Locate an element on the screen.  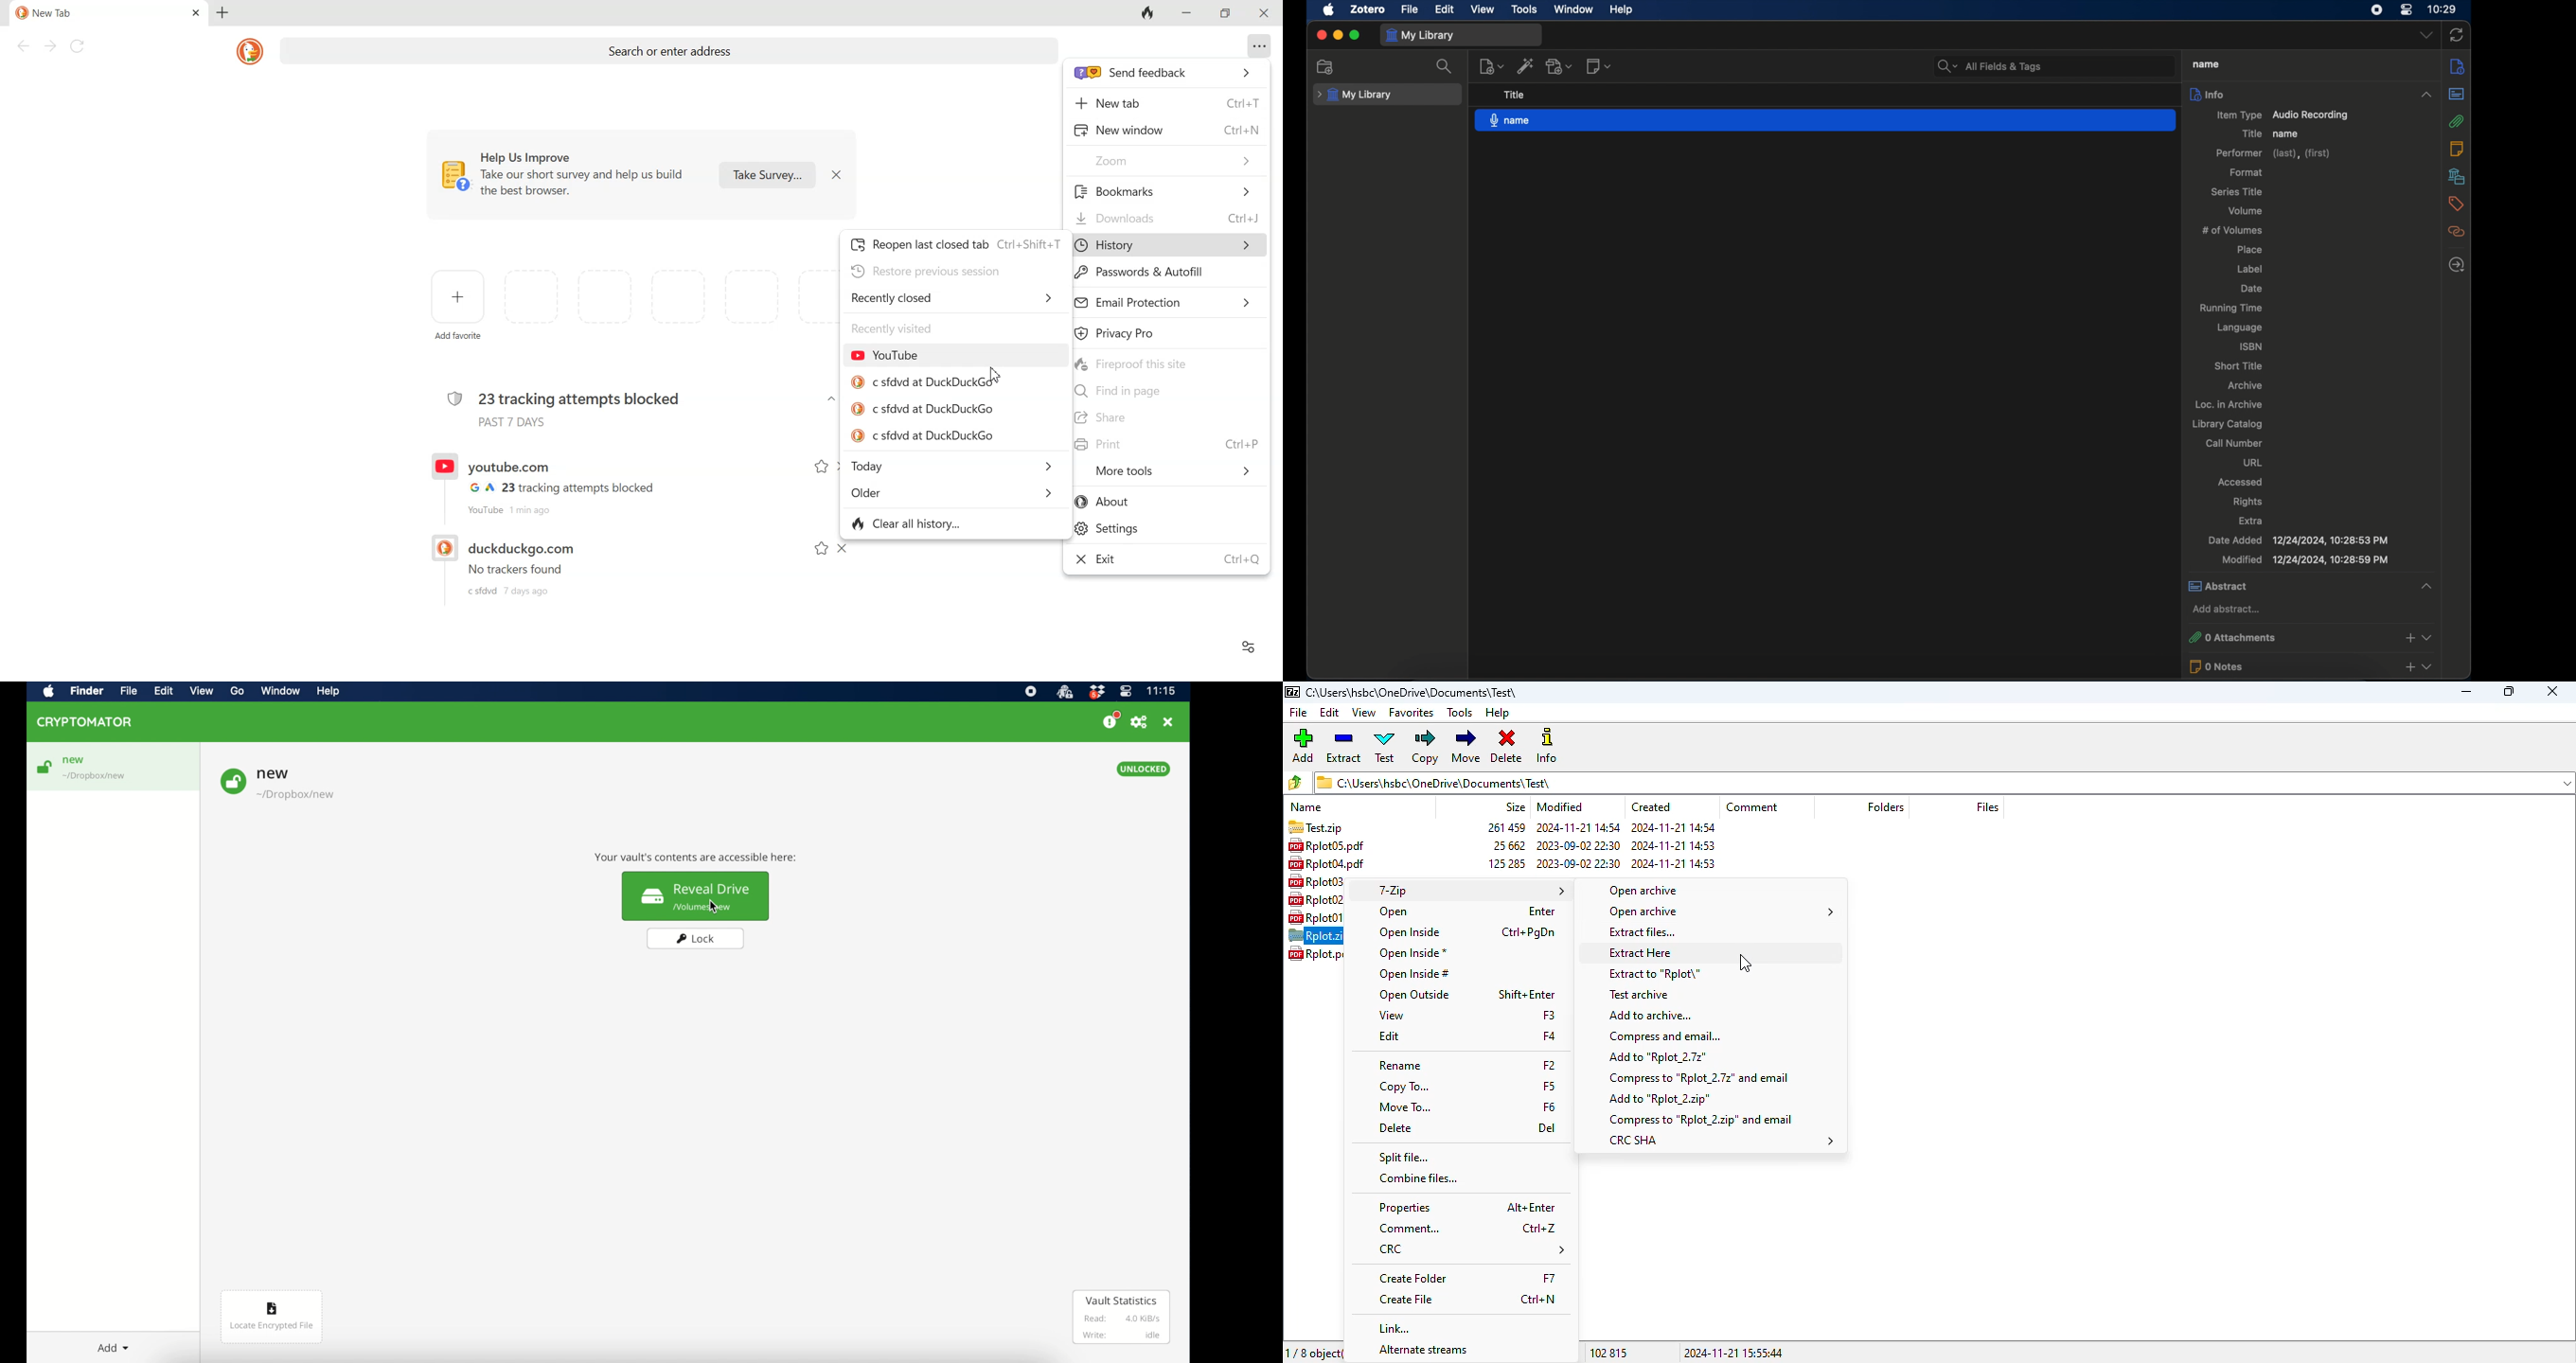
History is located at coordinates (1171, 245).